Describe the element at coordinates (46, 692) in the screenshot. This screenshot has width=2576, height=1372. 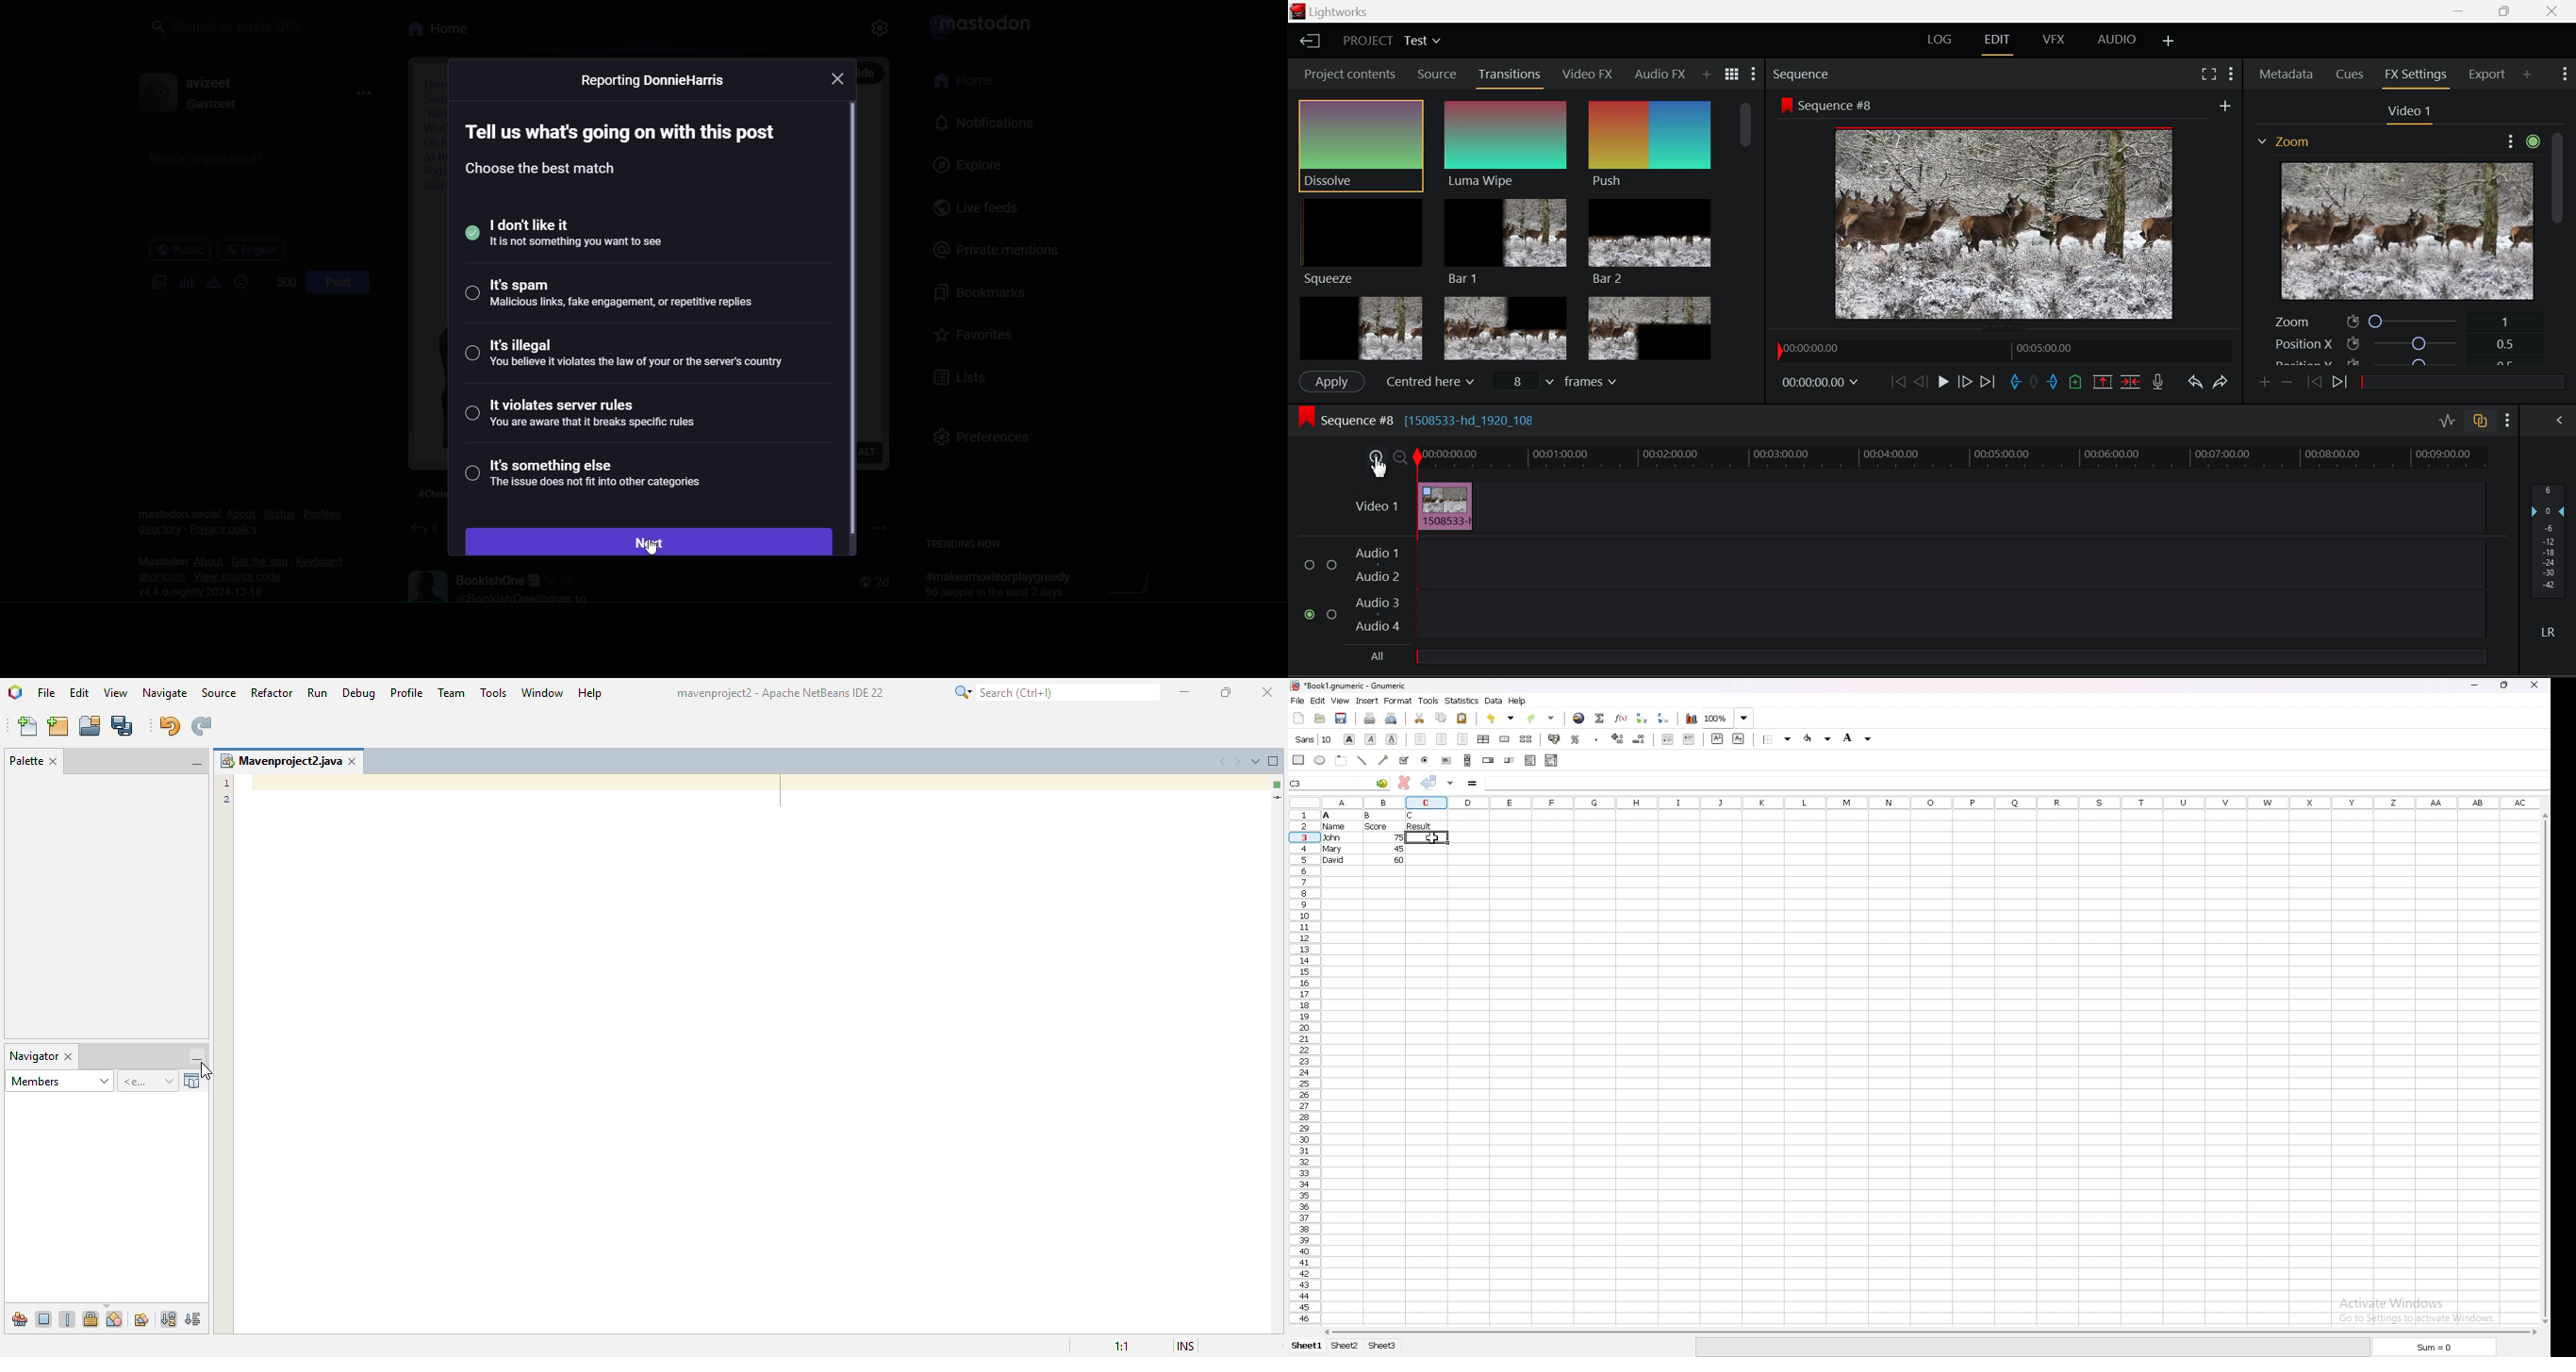
I see `file` at that location.